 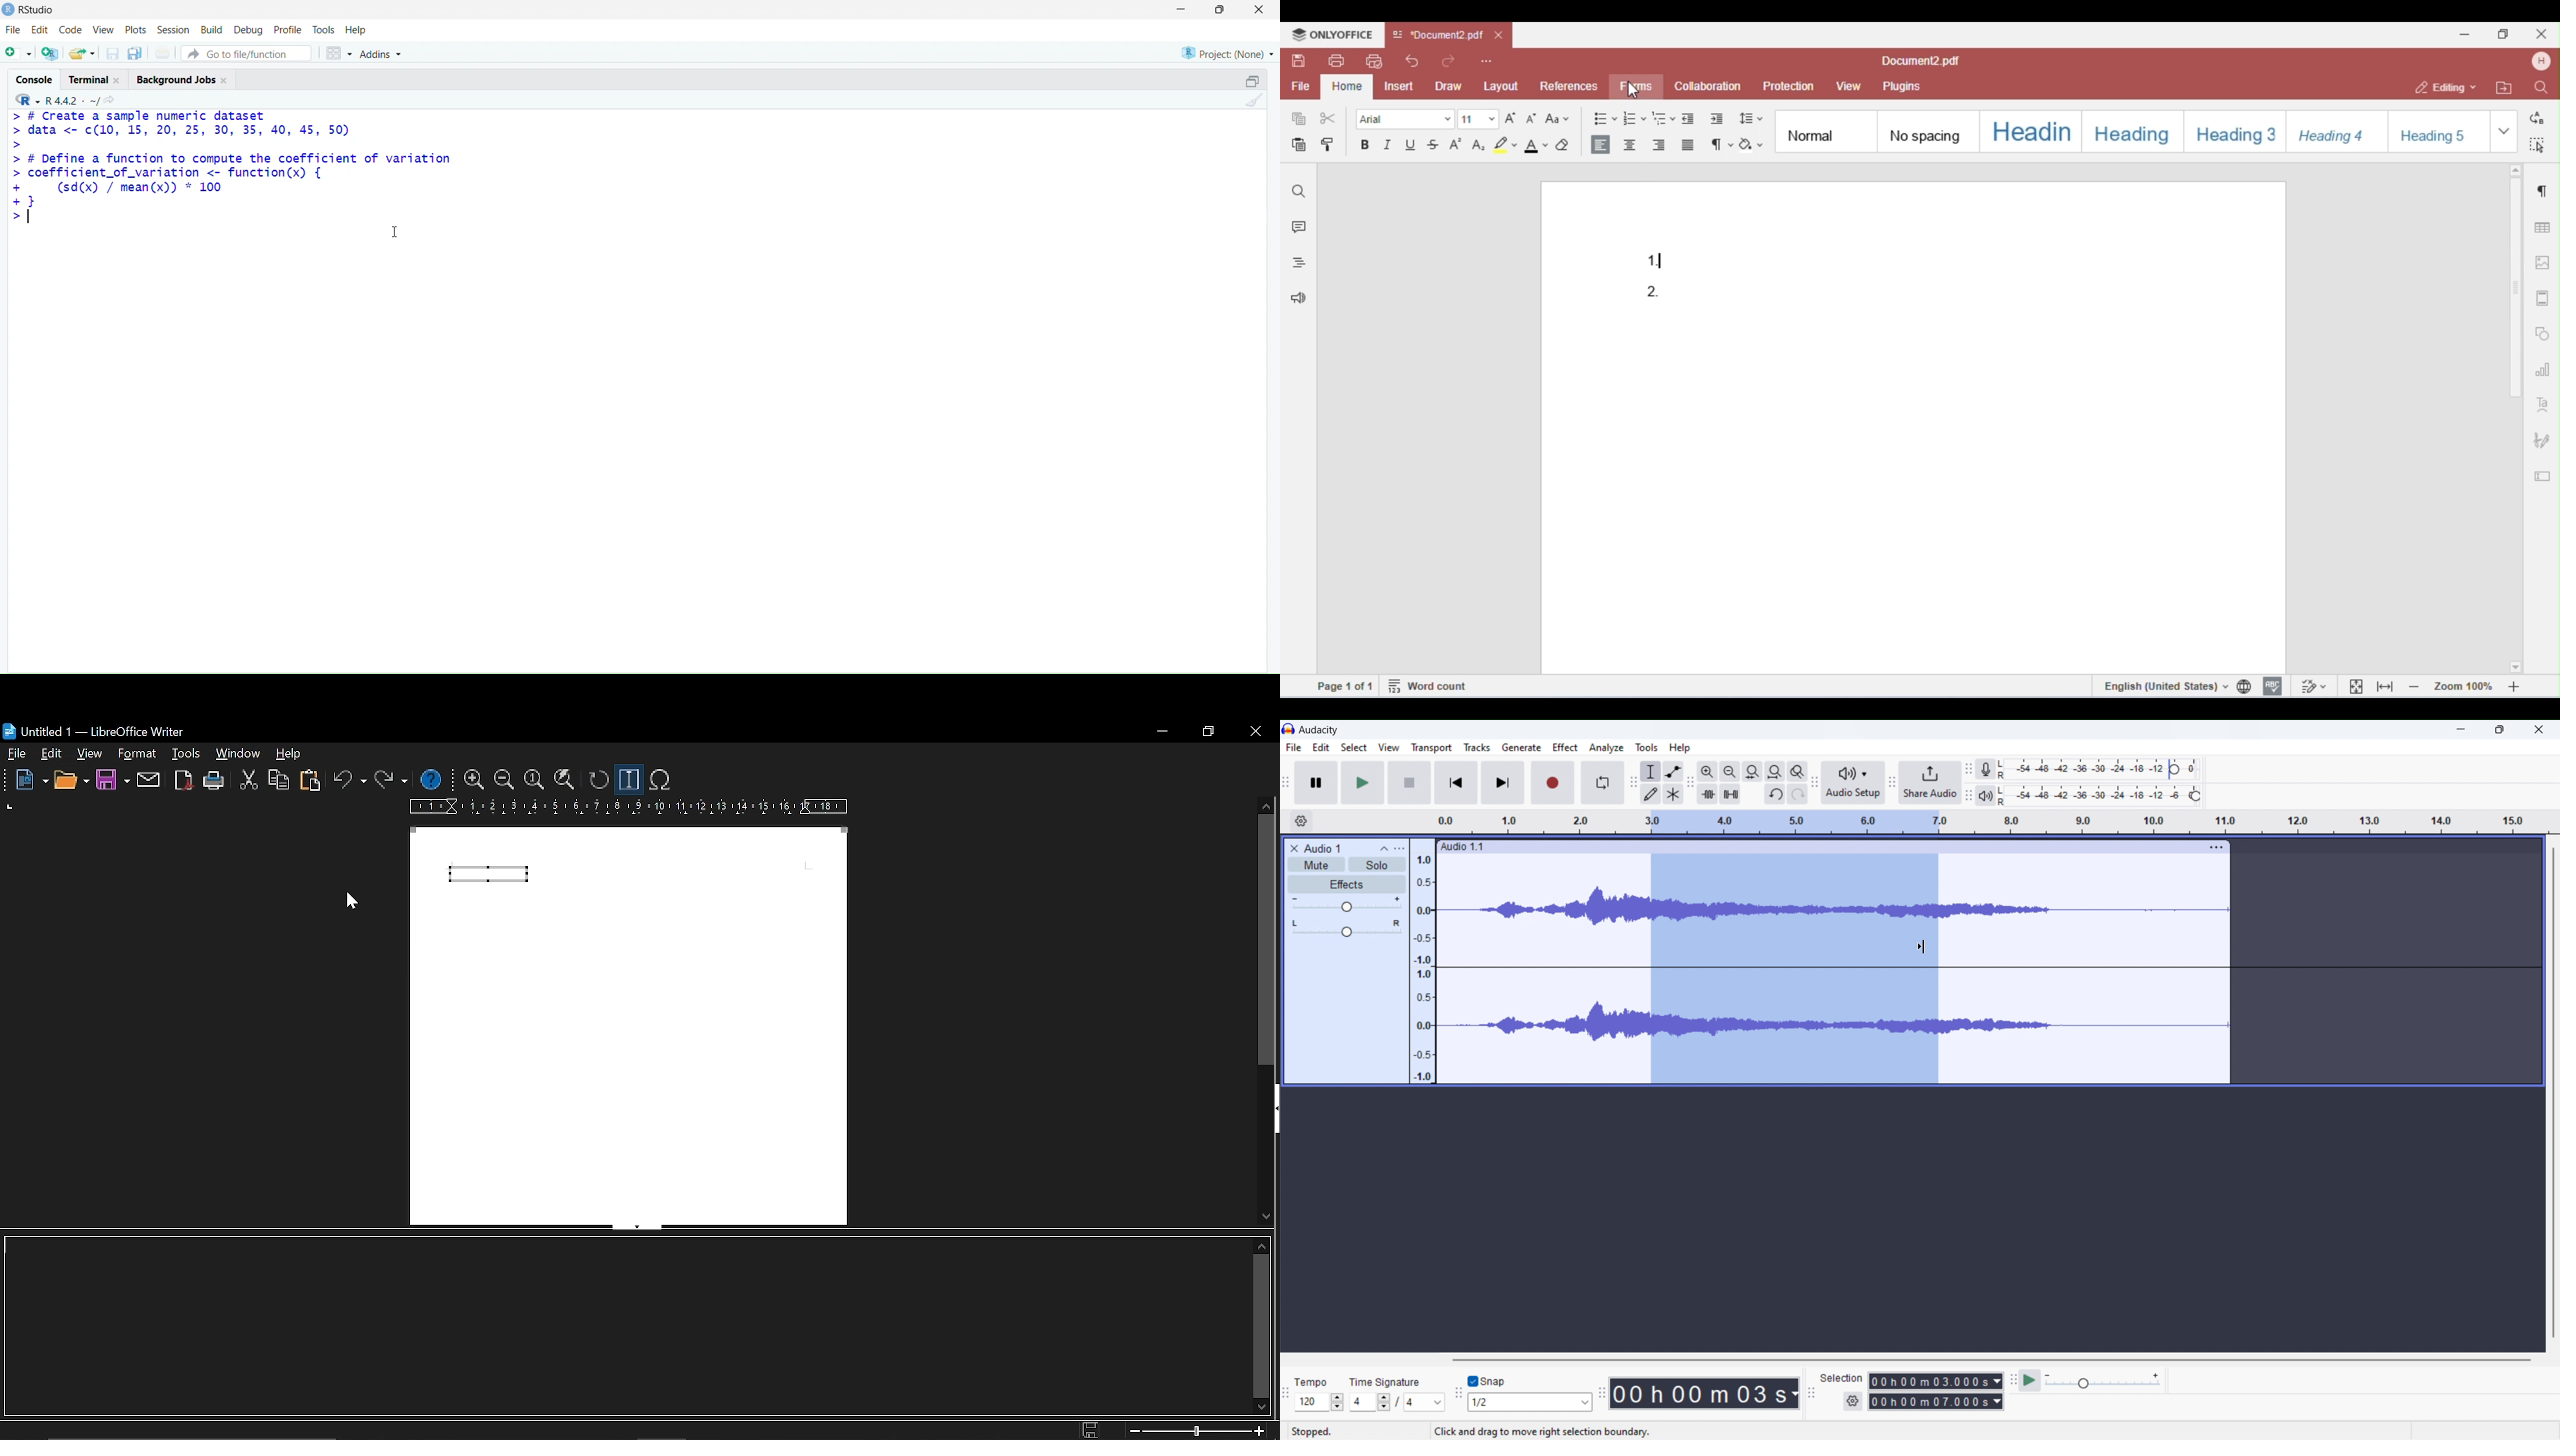 I want to click on pause, so click(x=1315, y=782).